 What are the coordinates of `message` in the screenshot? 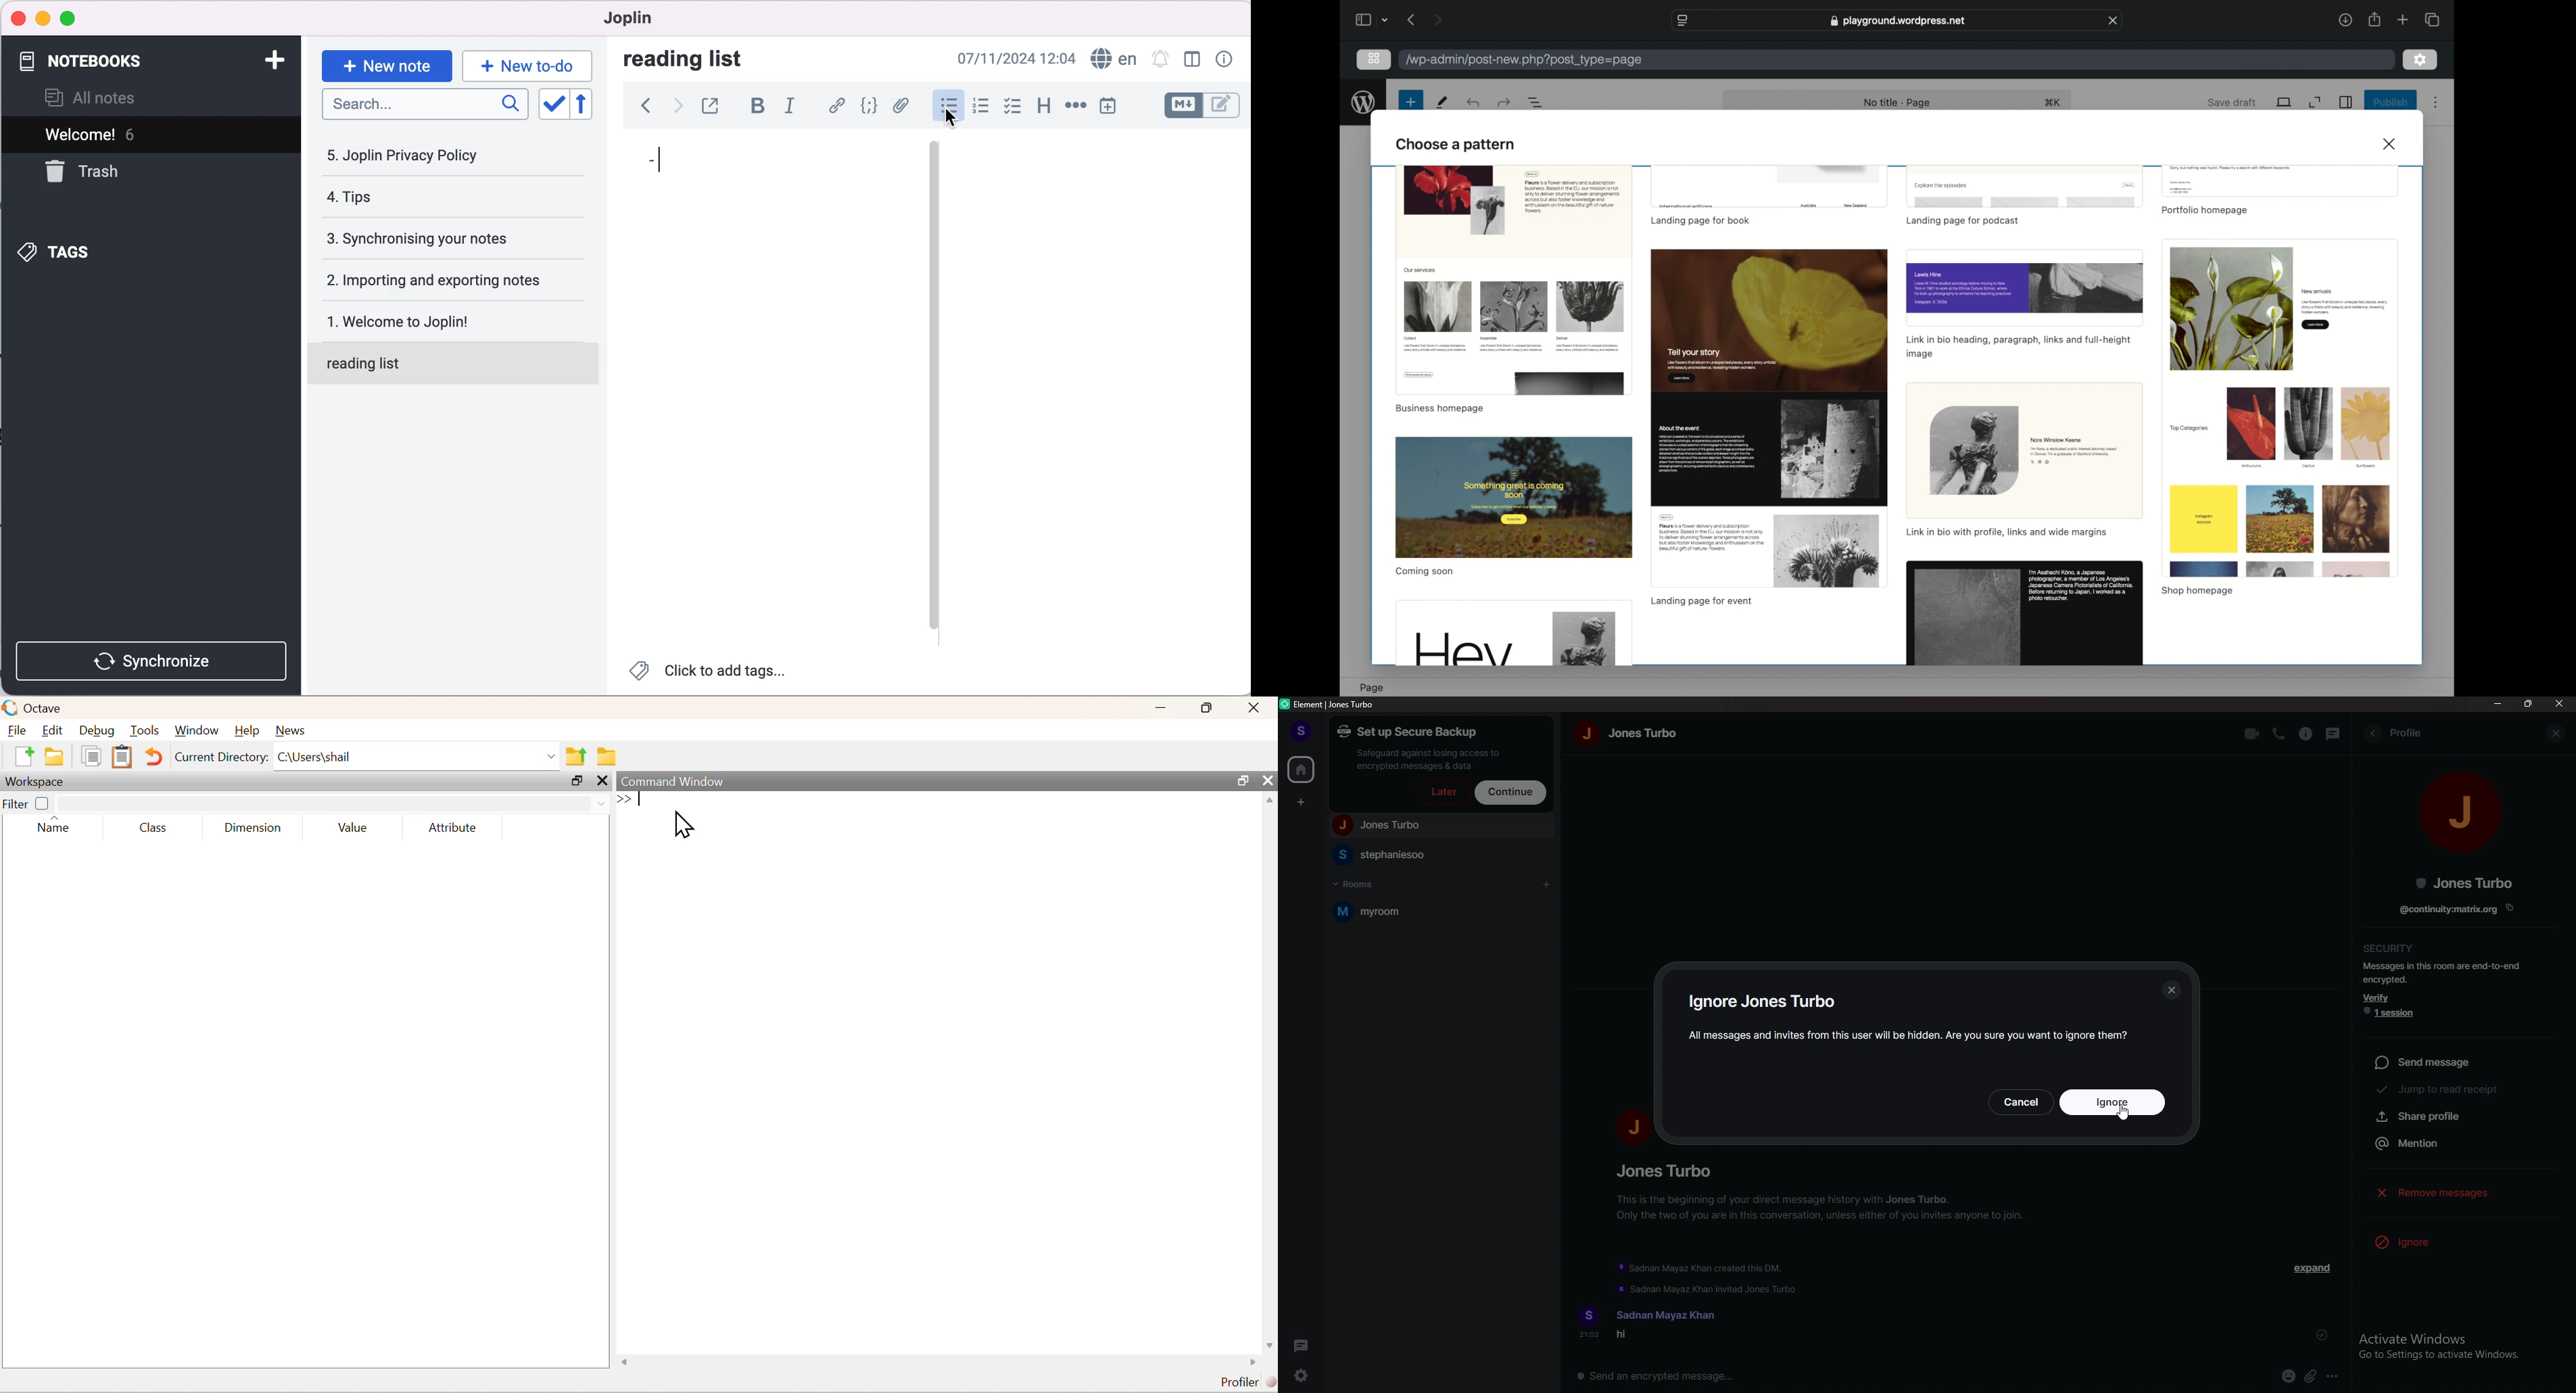 It's located at (1659, 1336).